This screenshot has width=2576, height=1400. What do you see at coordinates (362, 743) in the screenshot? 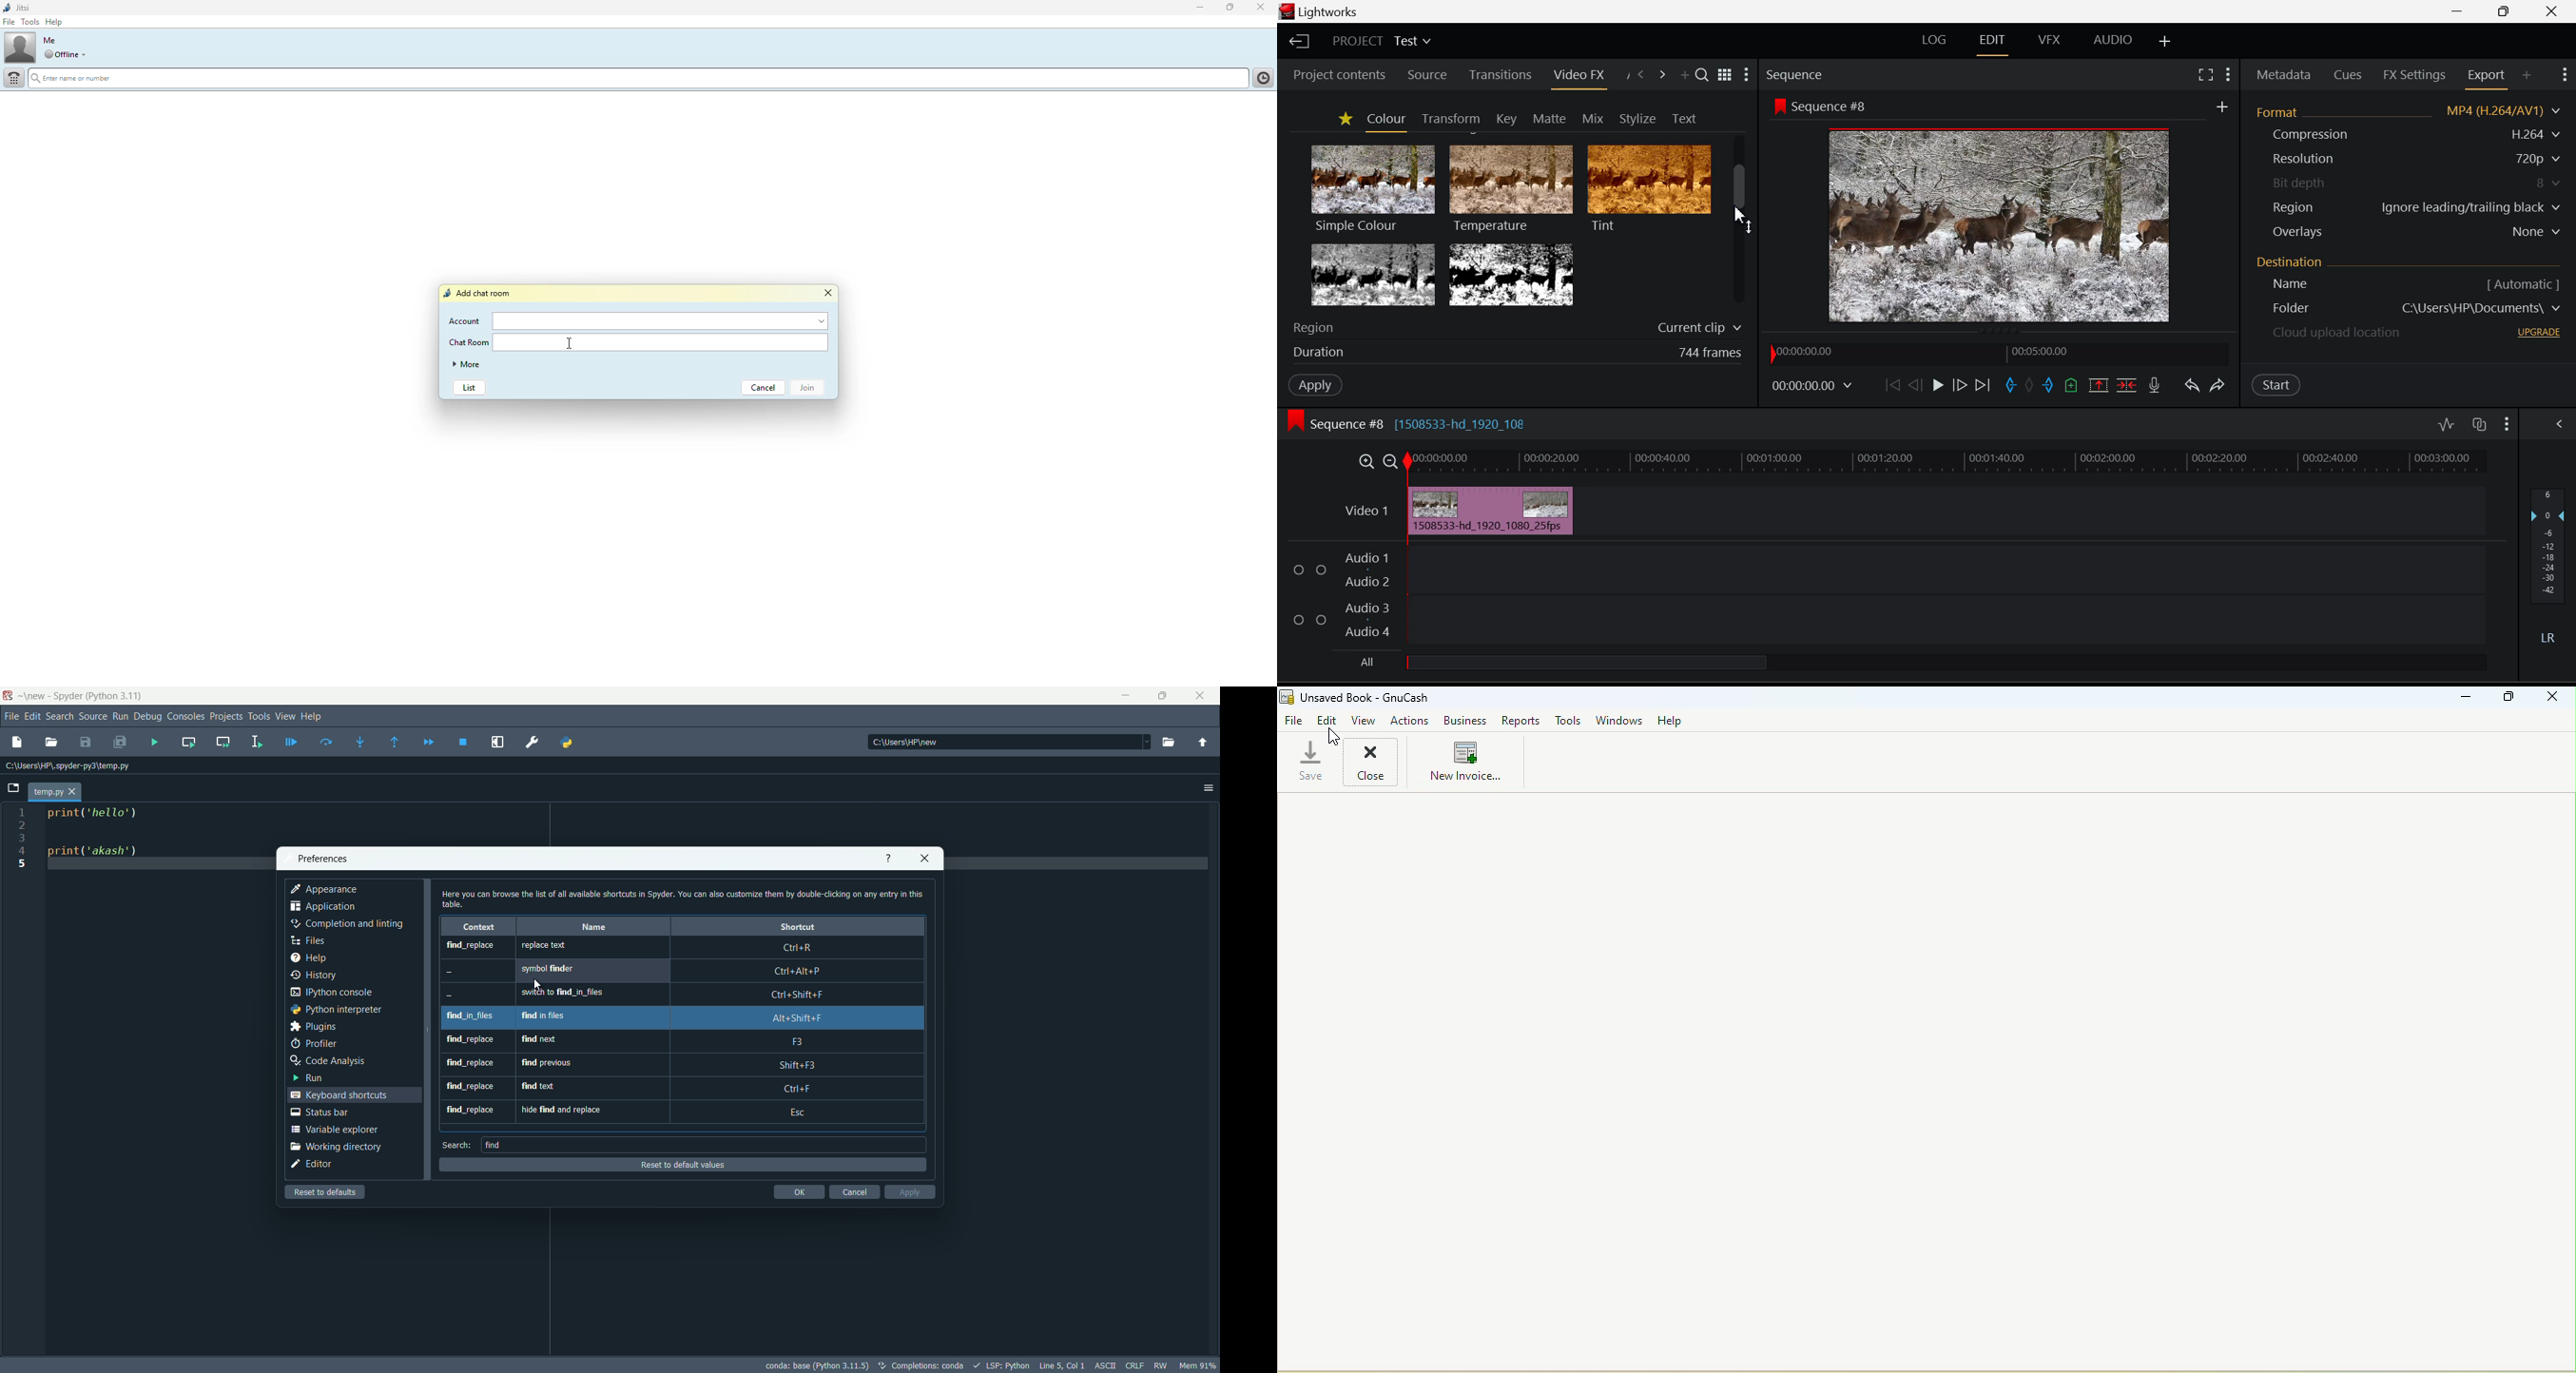
I see `step into function` at bounding box center [362, 743].